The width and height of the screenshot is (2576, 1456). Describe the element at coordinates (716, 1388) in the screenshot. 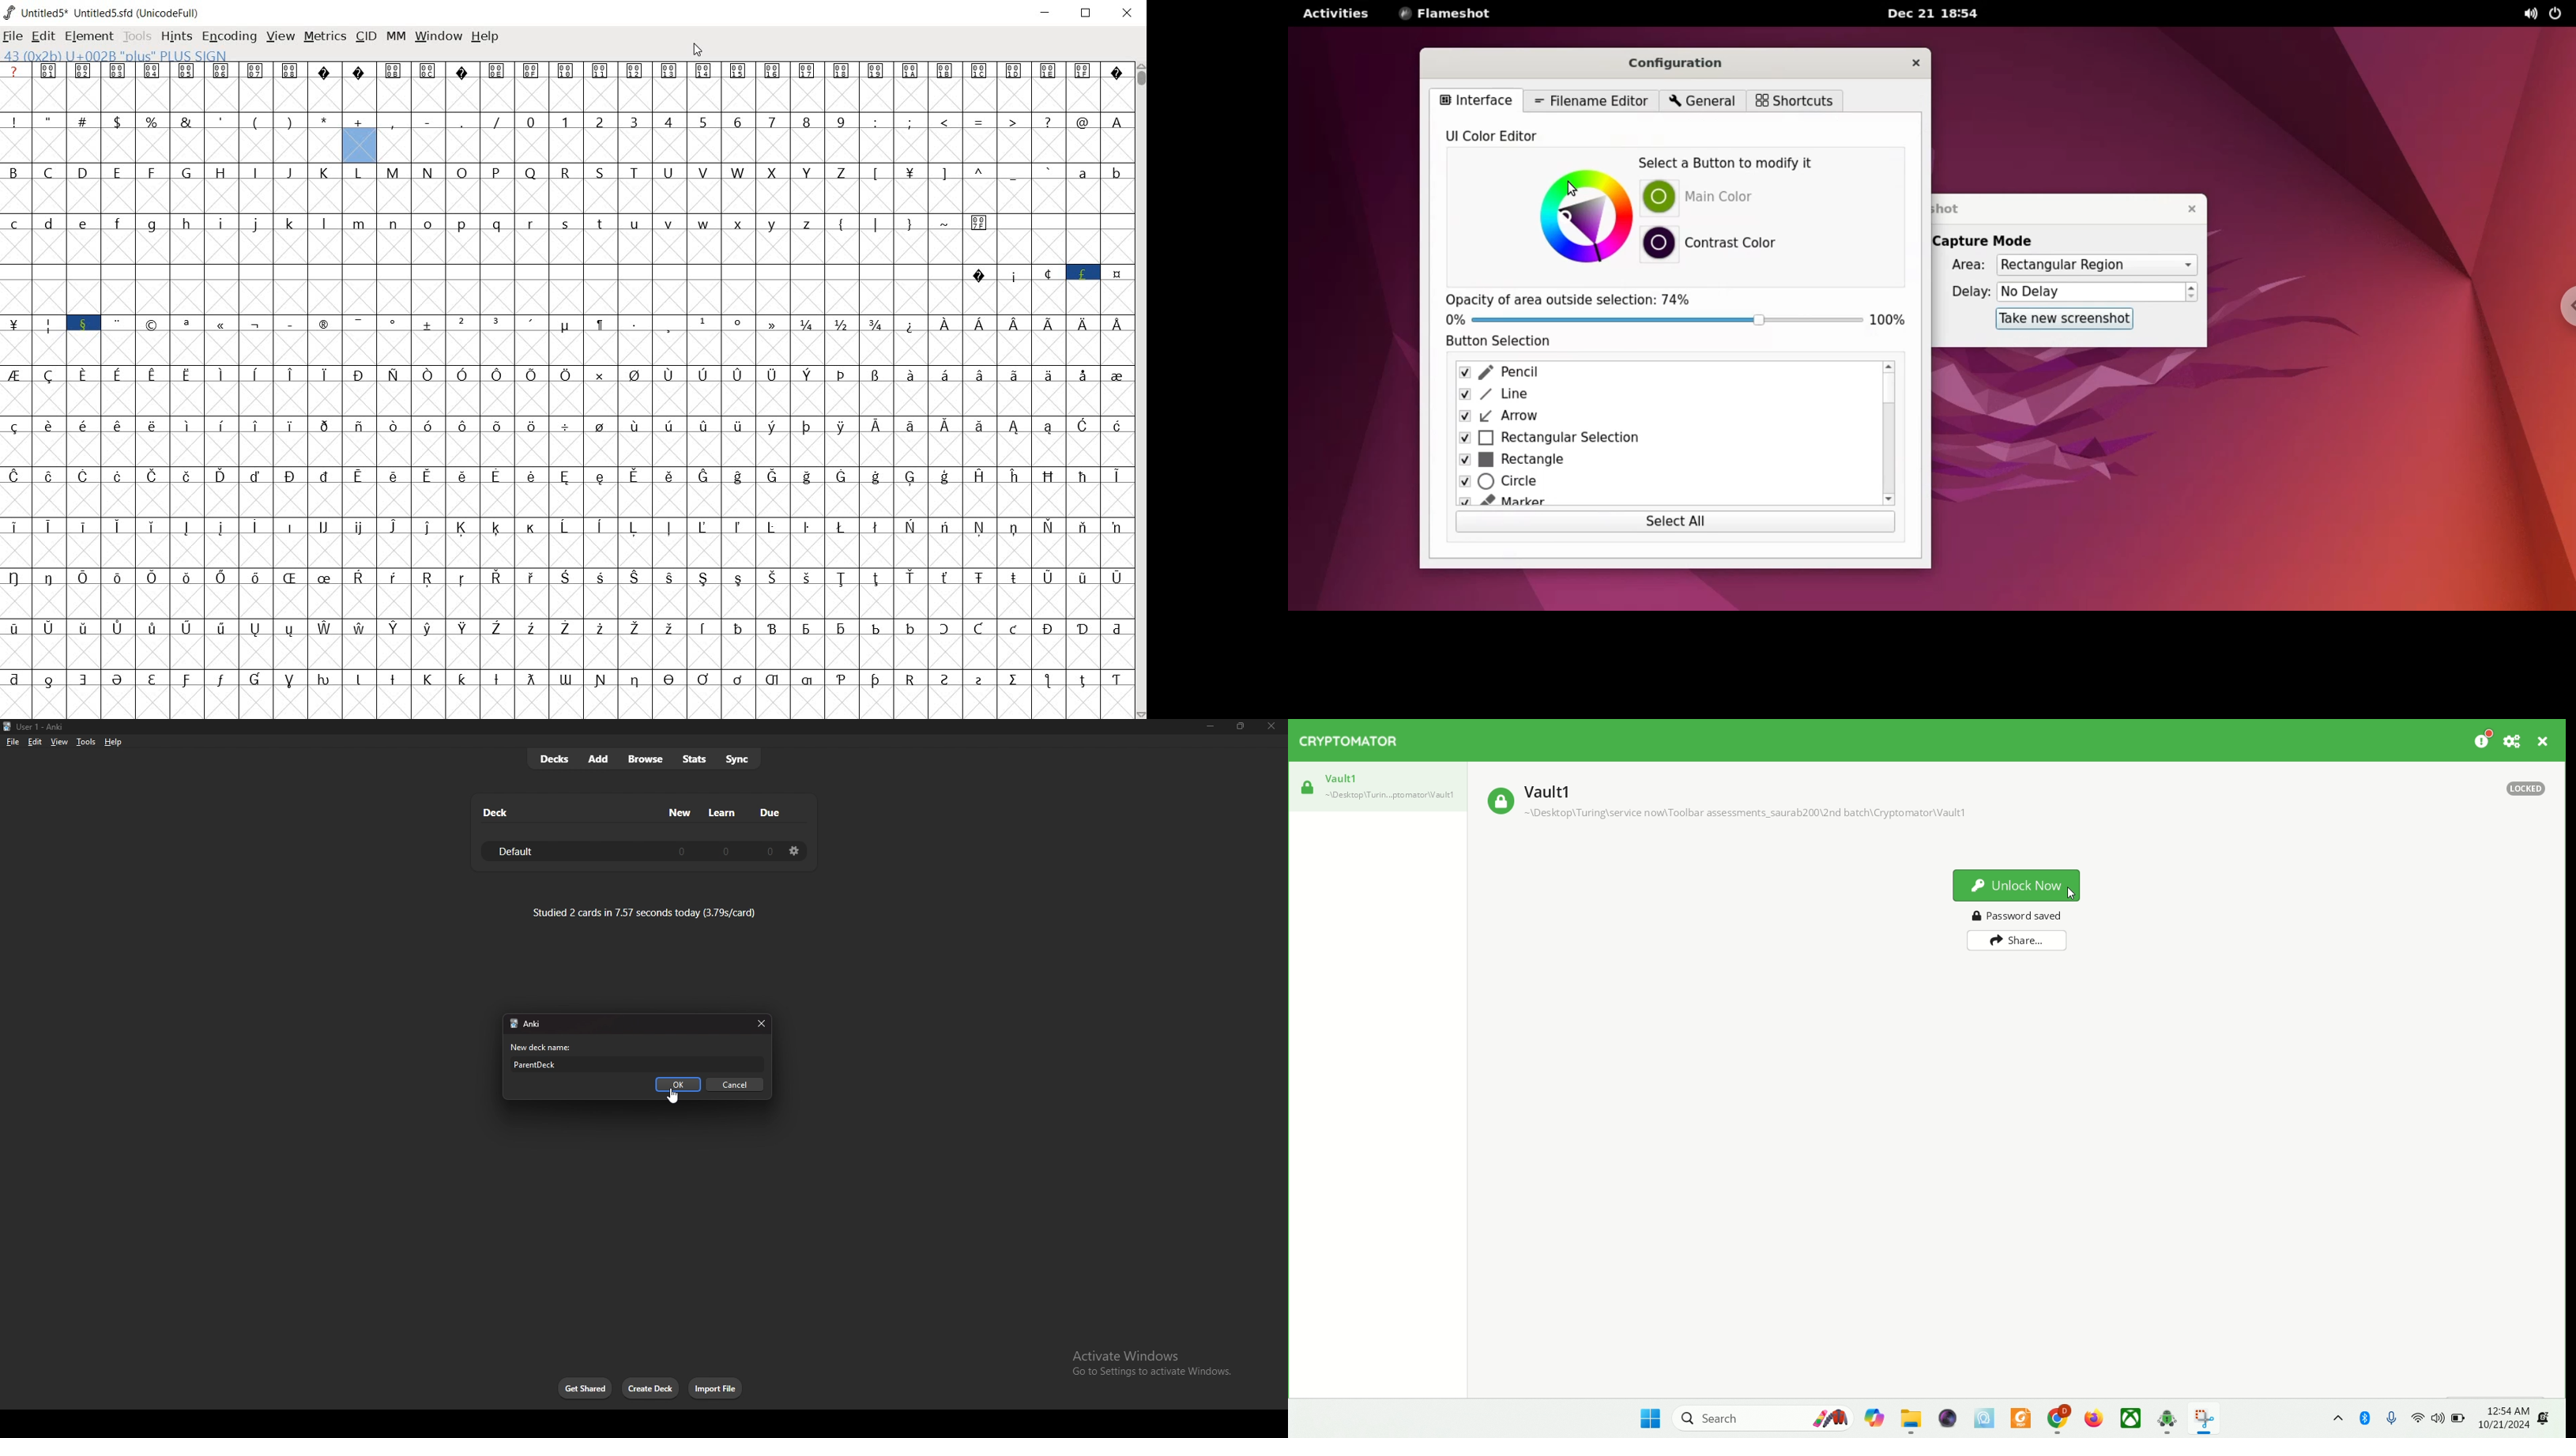

I see `import file` at that location.